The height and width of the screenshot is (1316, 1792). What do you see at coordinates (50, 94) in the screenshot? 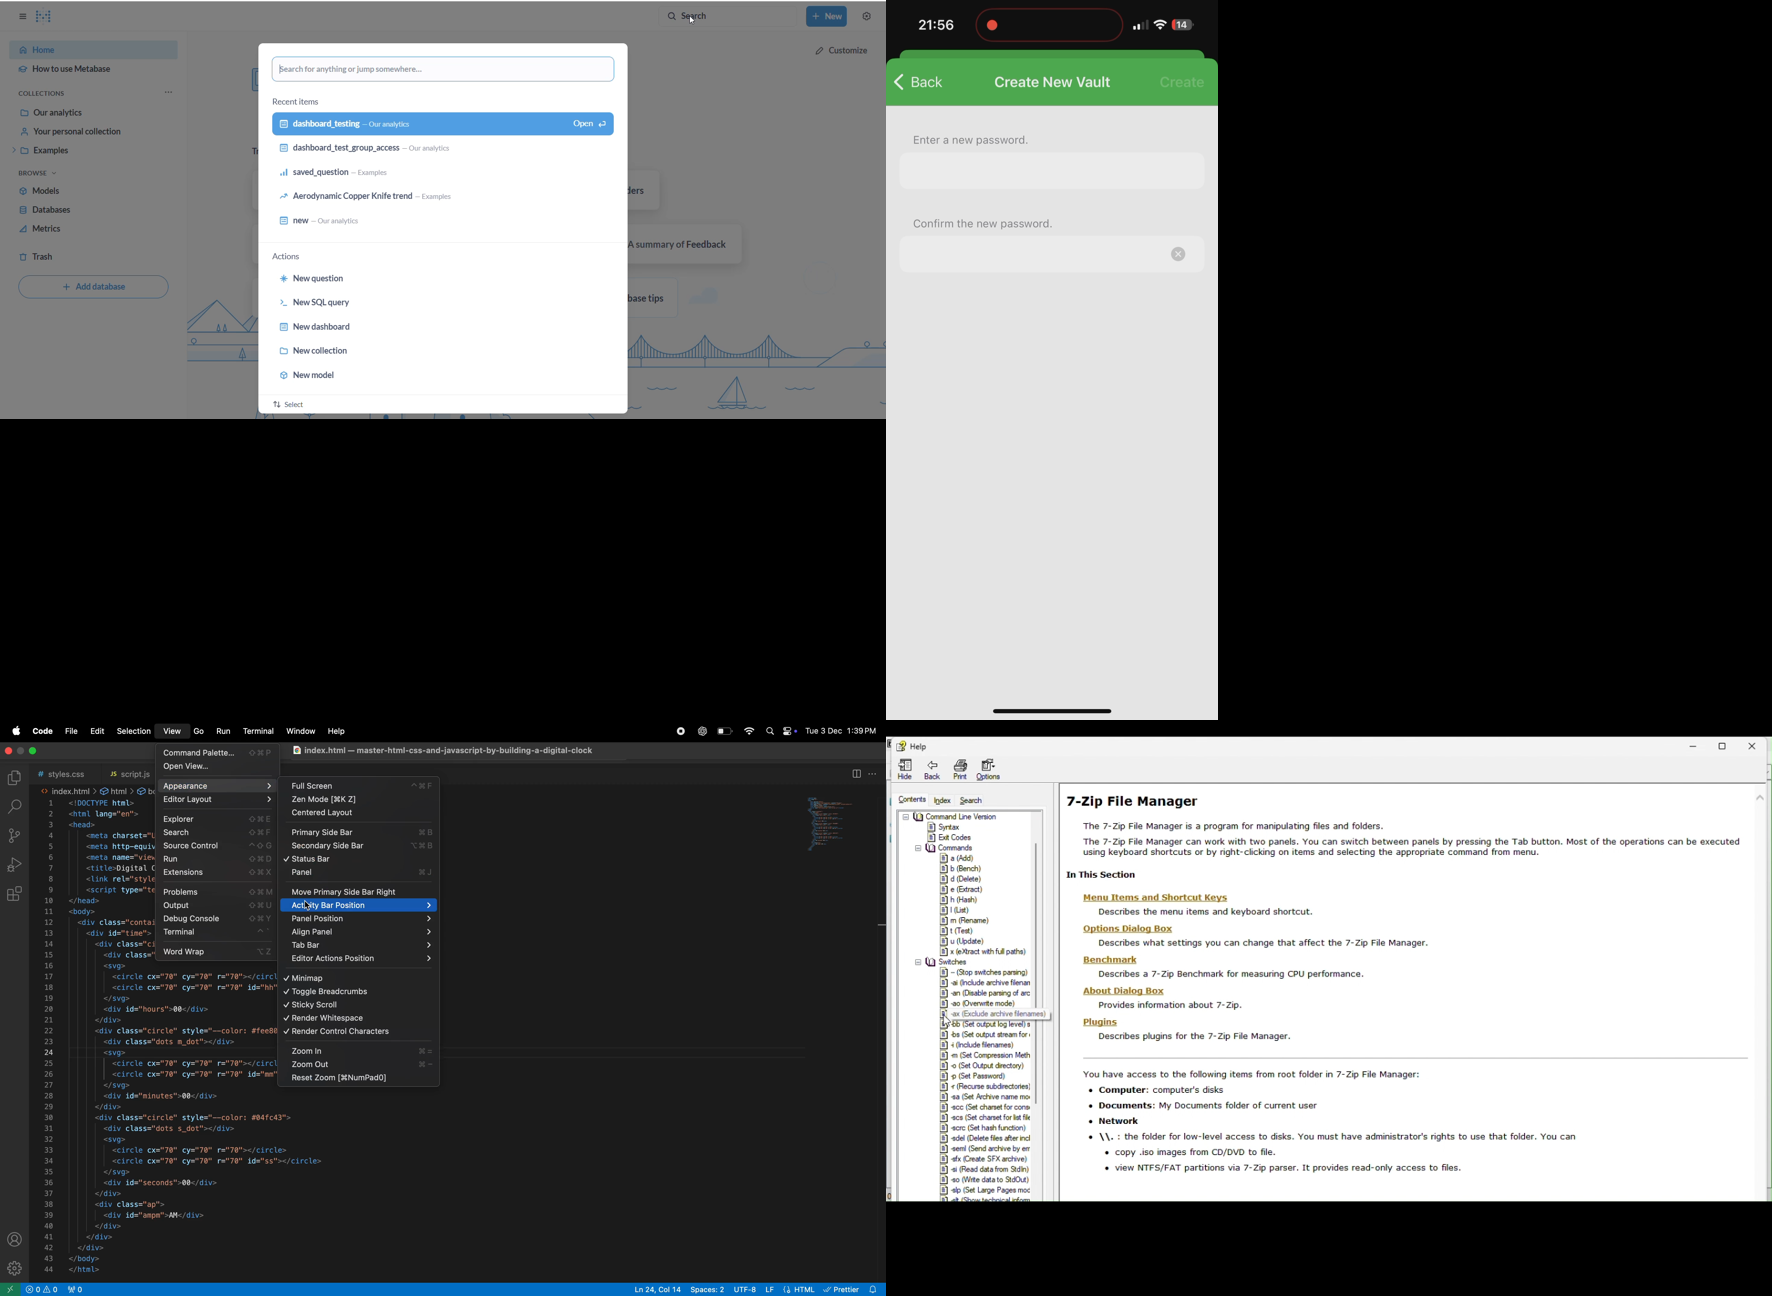
I see `collections` at bounding box center [50, 94].